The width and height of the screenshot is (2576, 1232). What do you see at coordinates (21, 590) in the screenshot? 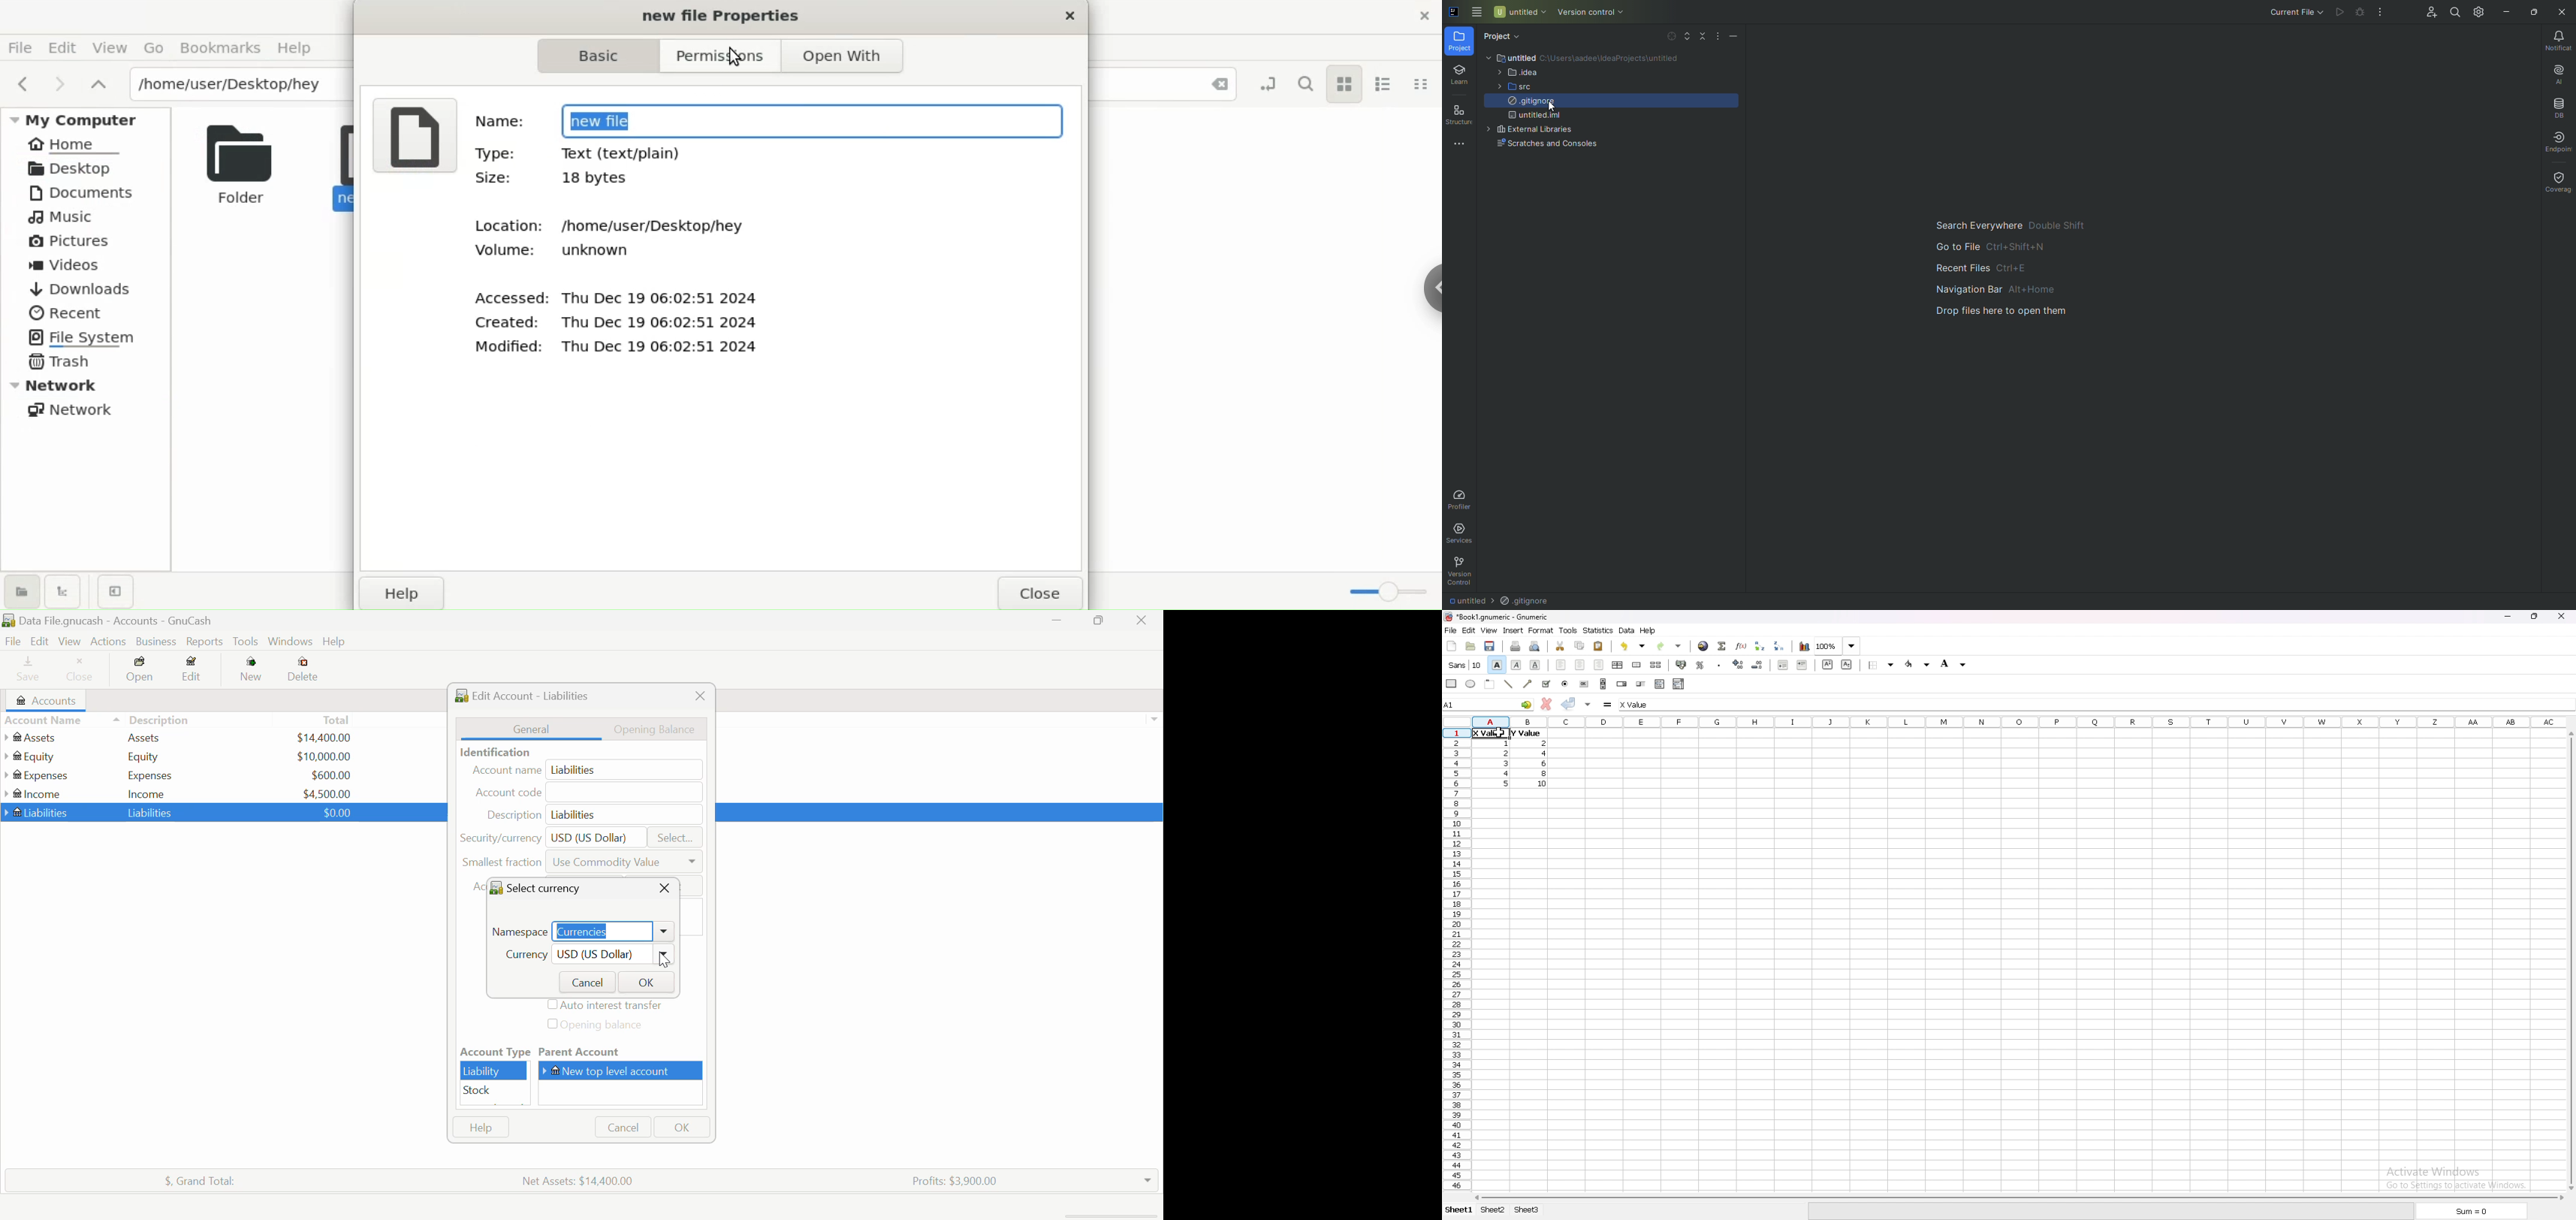
I see `show places` at bounding box center [21, 590].